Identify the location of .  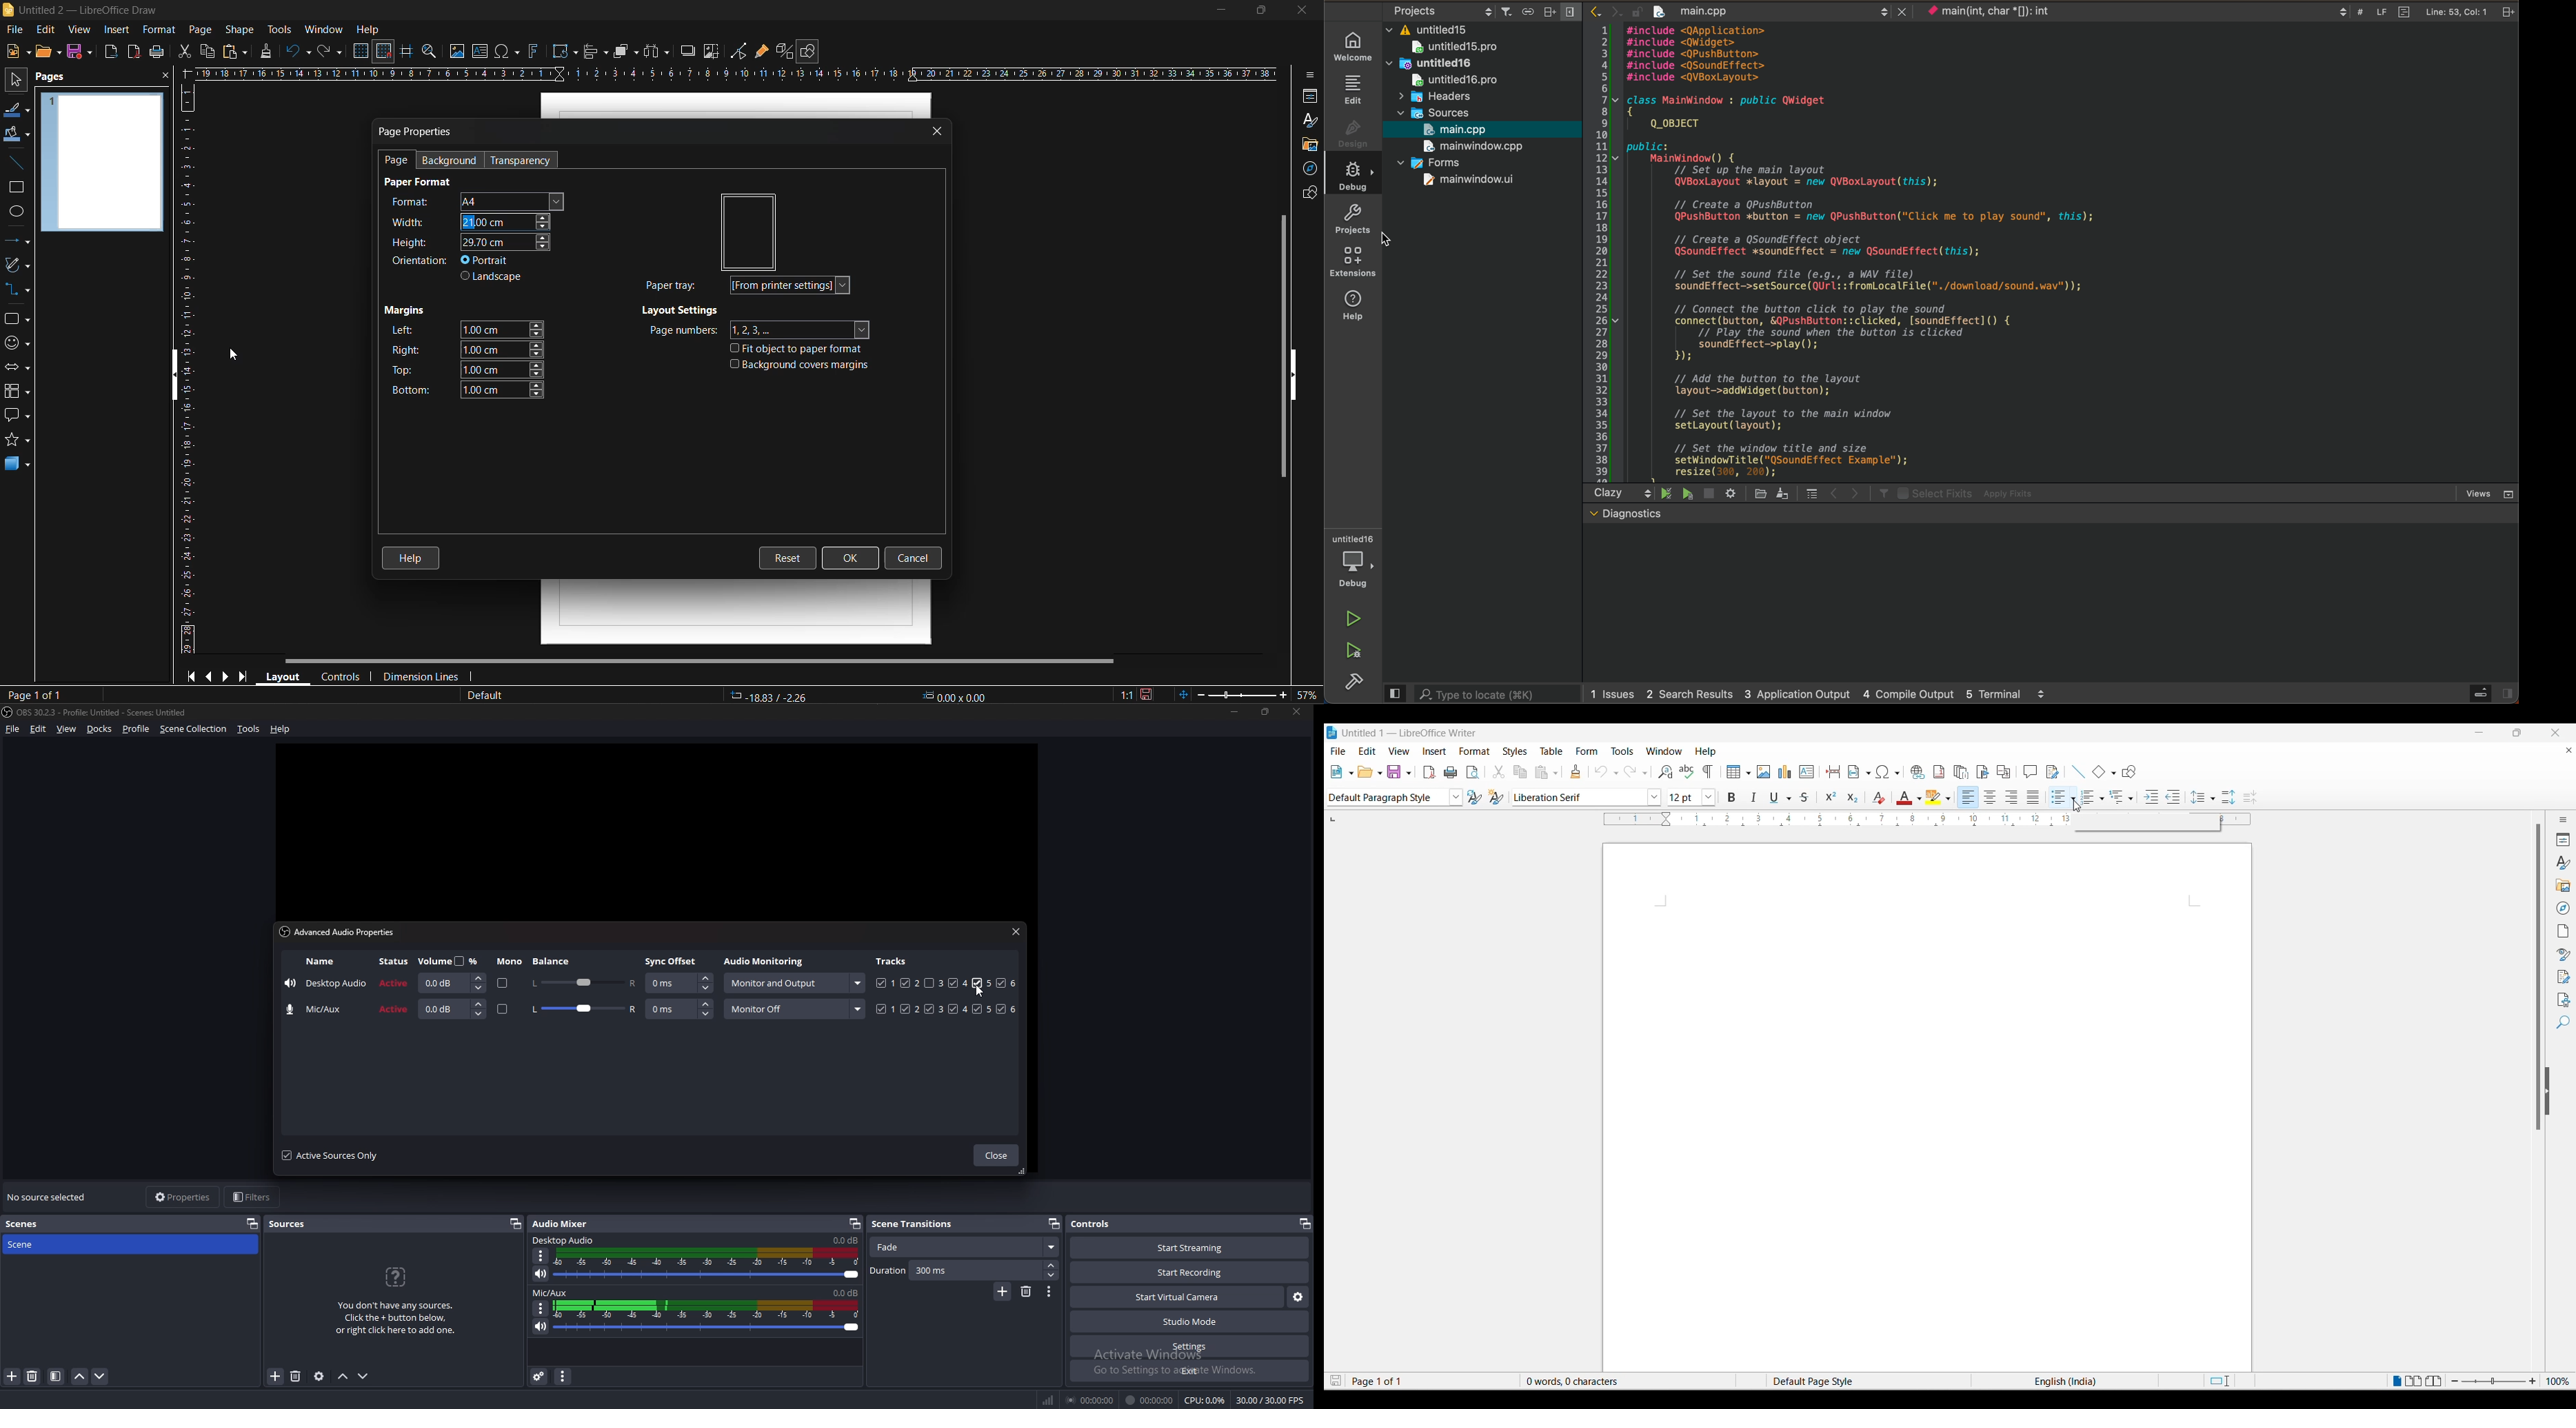
(1453, 80).